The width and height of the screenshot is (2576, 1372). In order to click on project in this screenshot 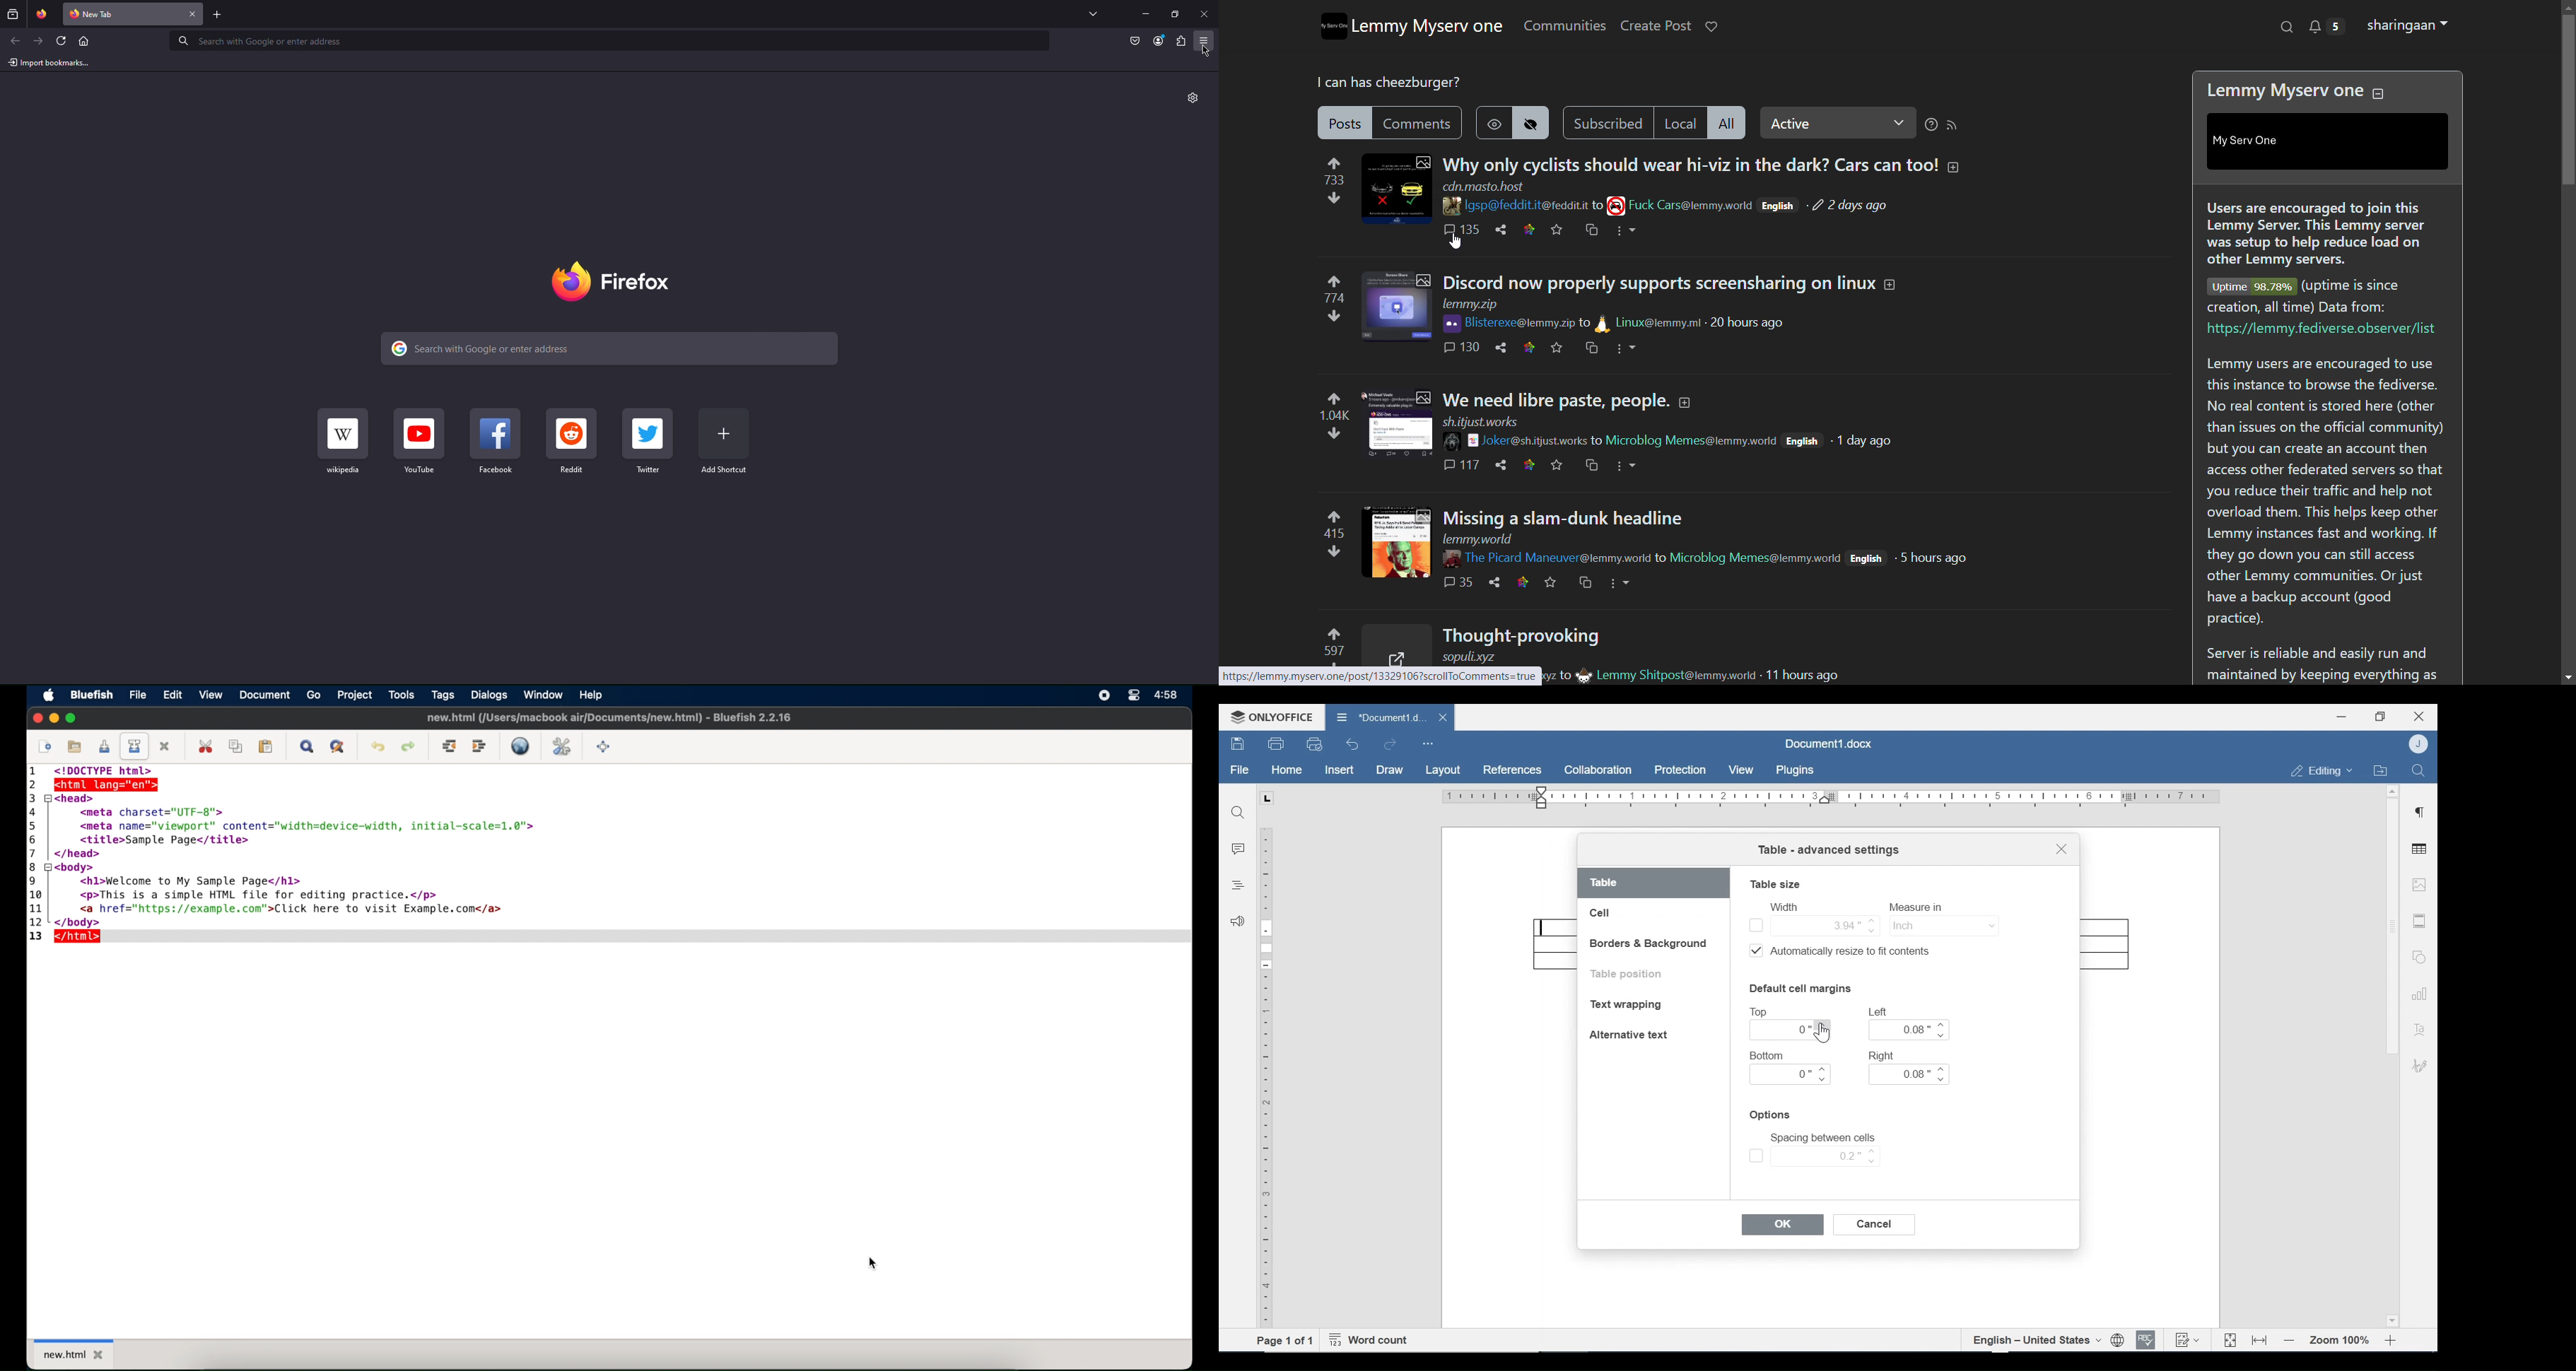, I will do `click(356, 696)`.